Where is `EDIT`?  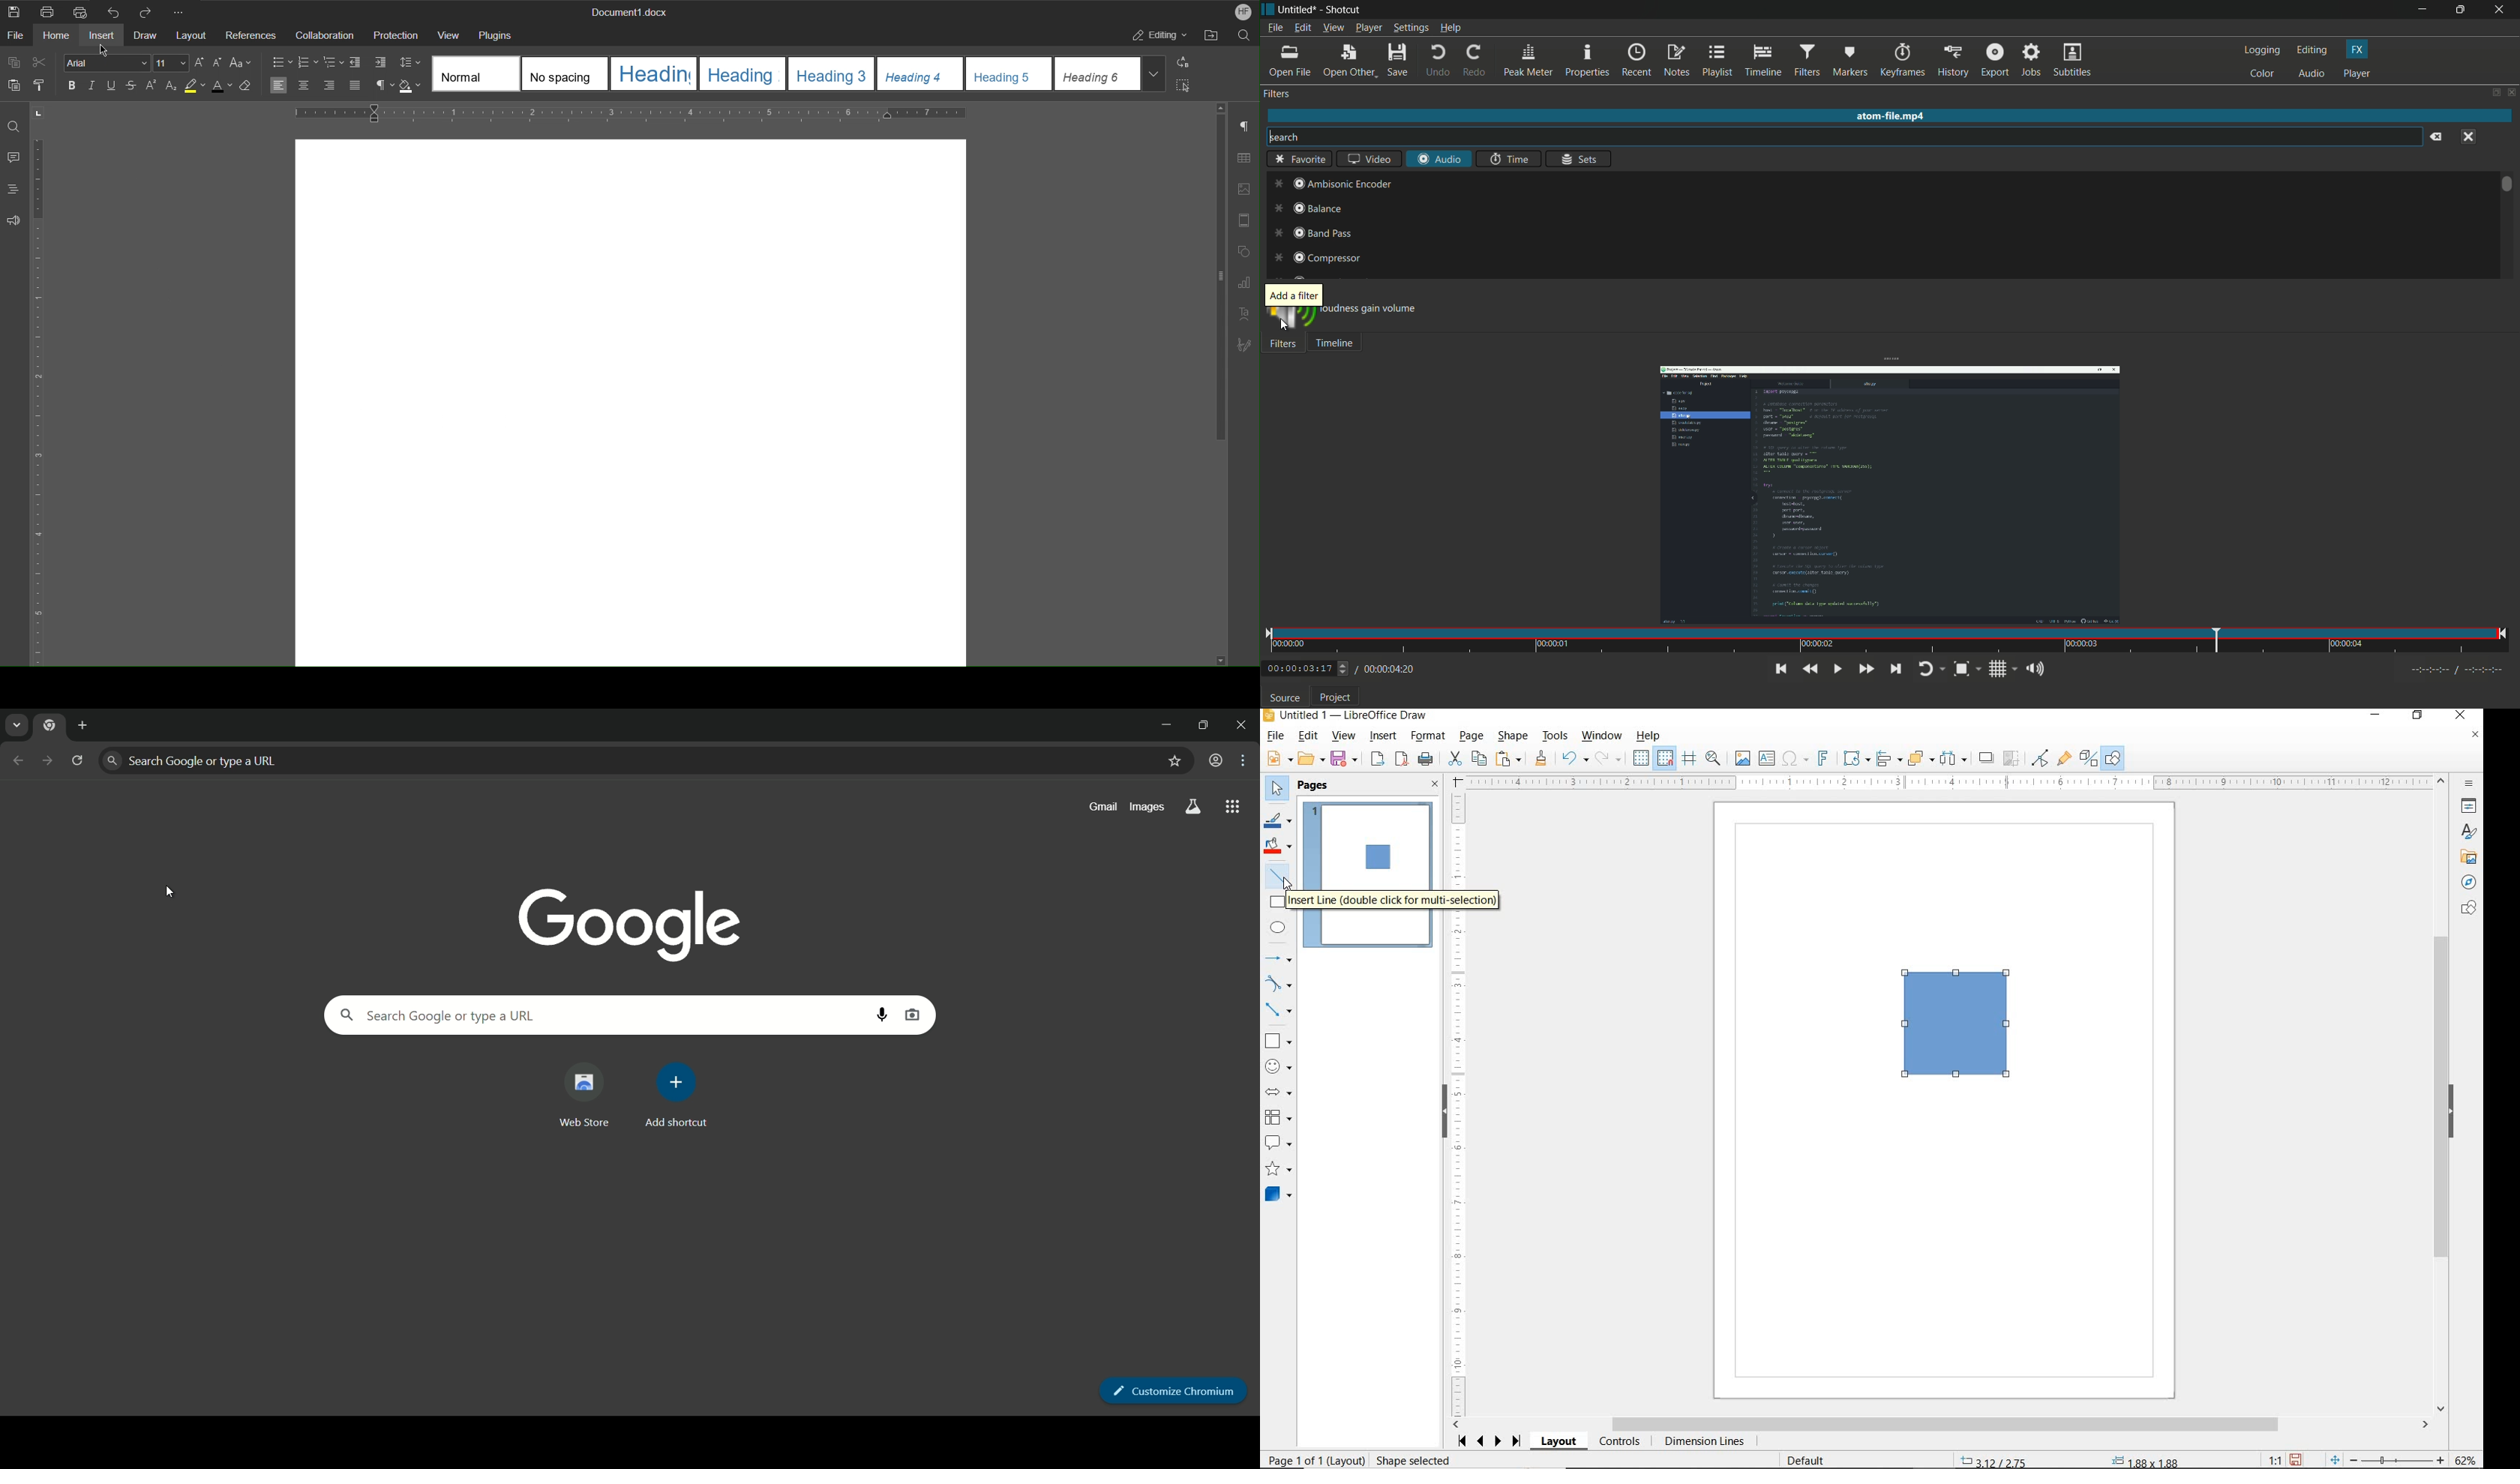 EDIT is located at coordinates (1308, 736).